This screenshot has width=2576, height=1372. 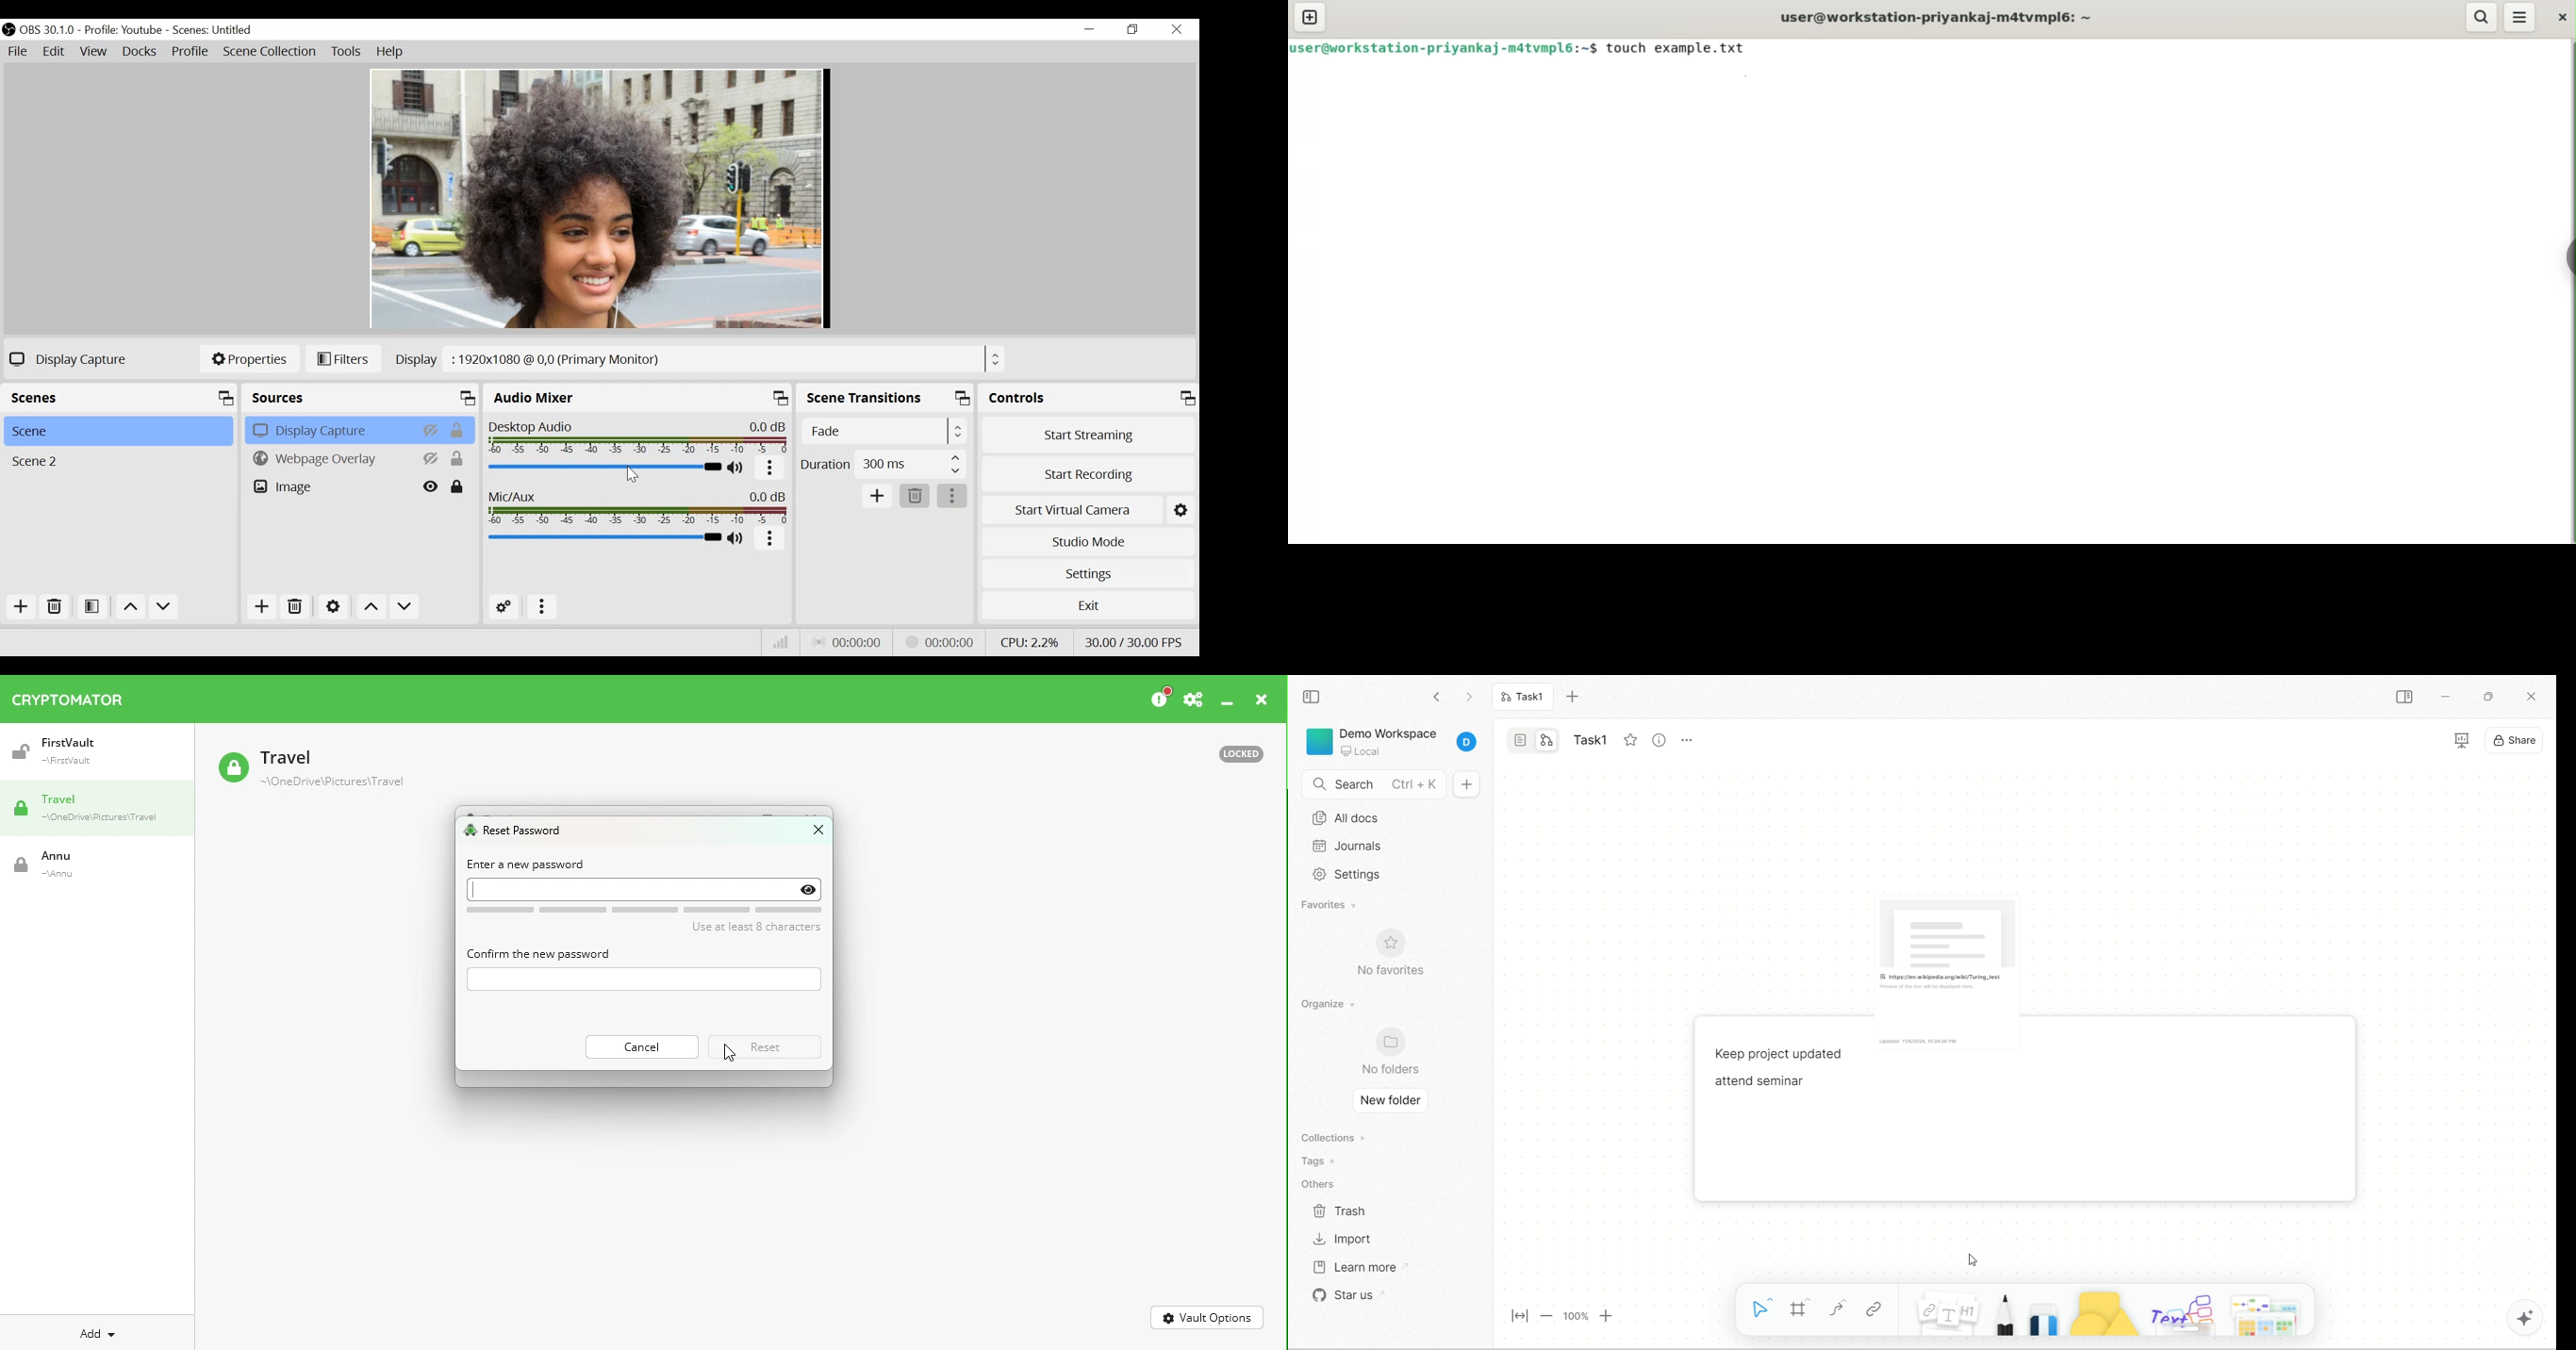 What do you see at coordinates (54, 52) in the screenshot?
I see `Edit` at bounding box center [54, 52].